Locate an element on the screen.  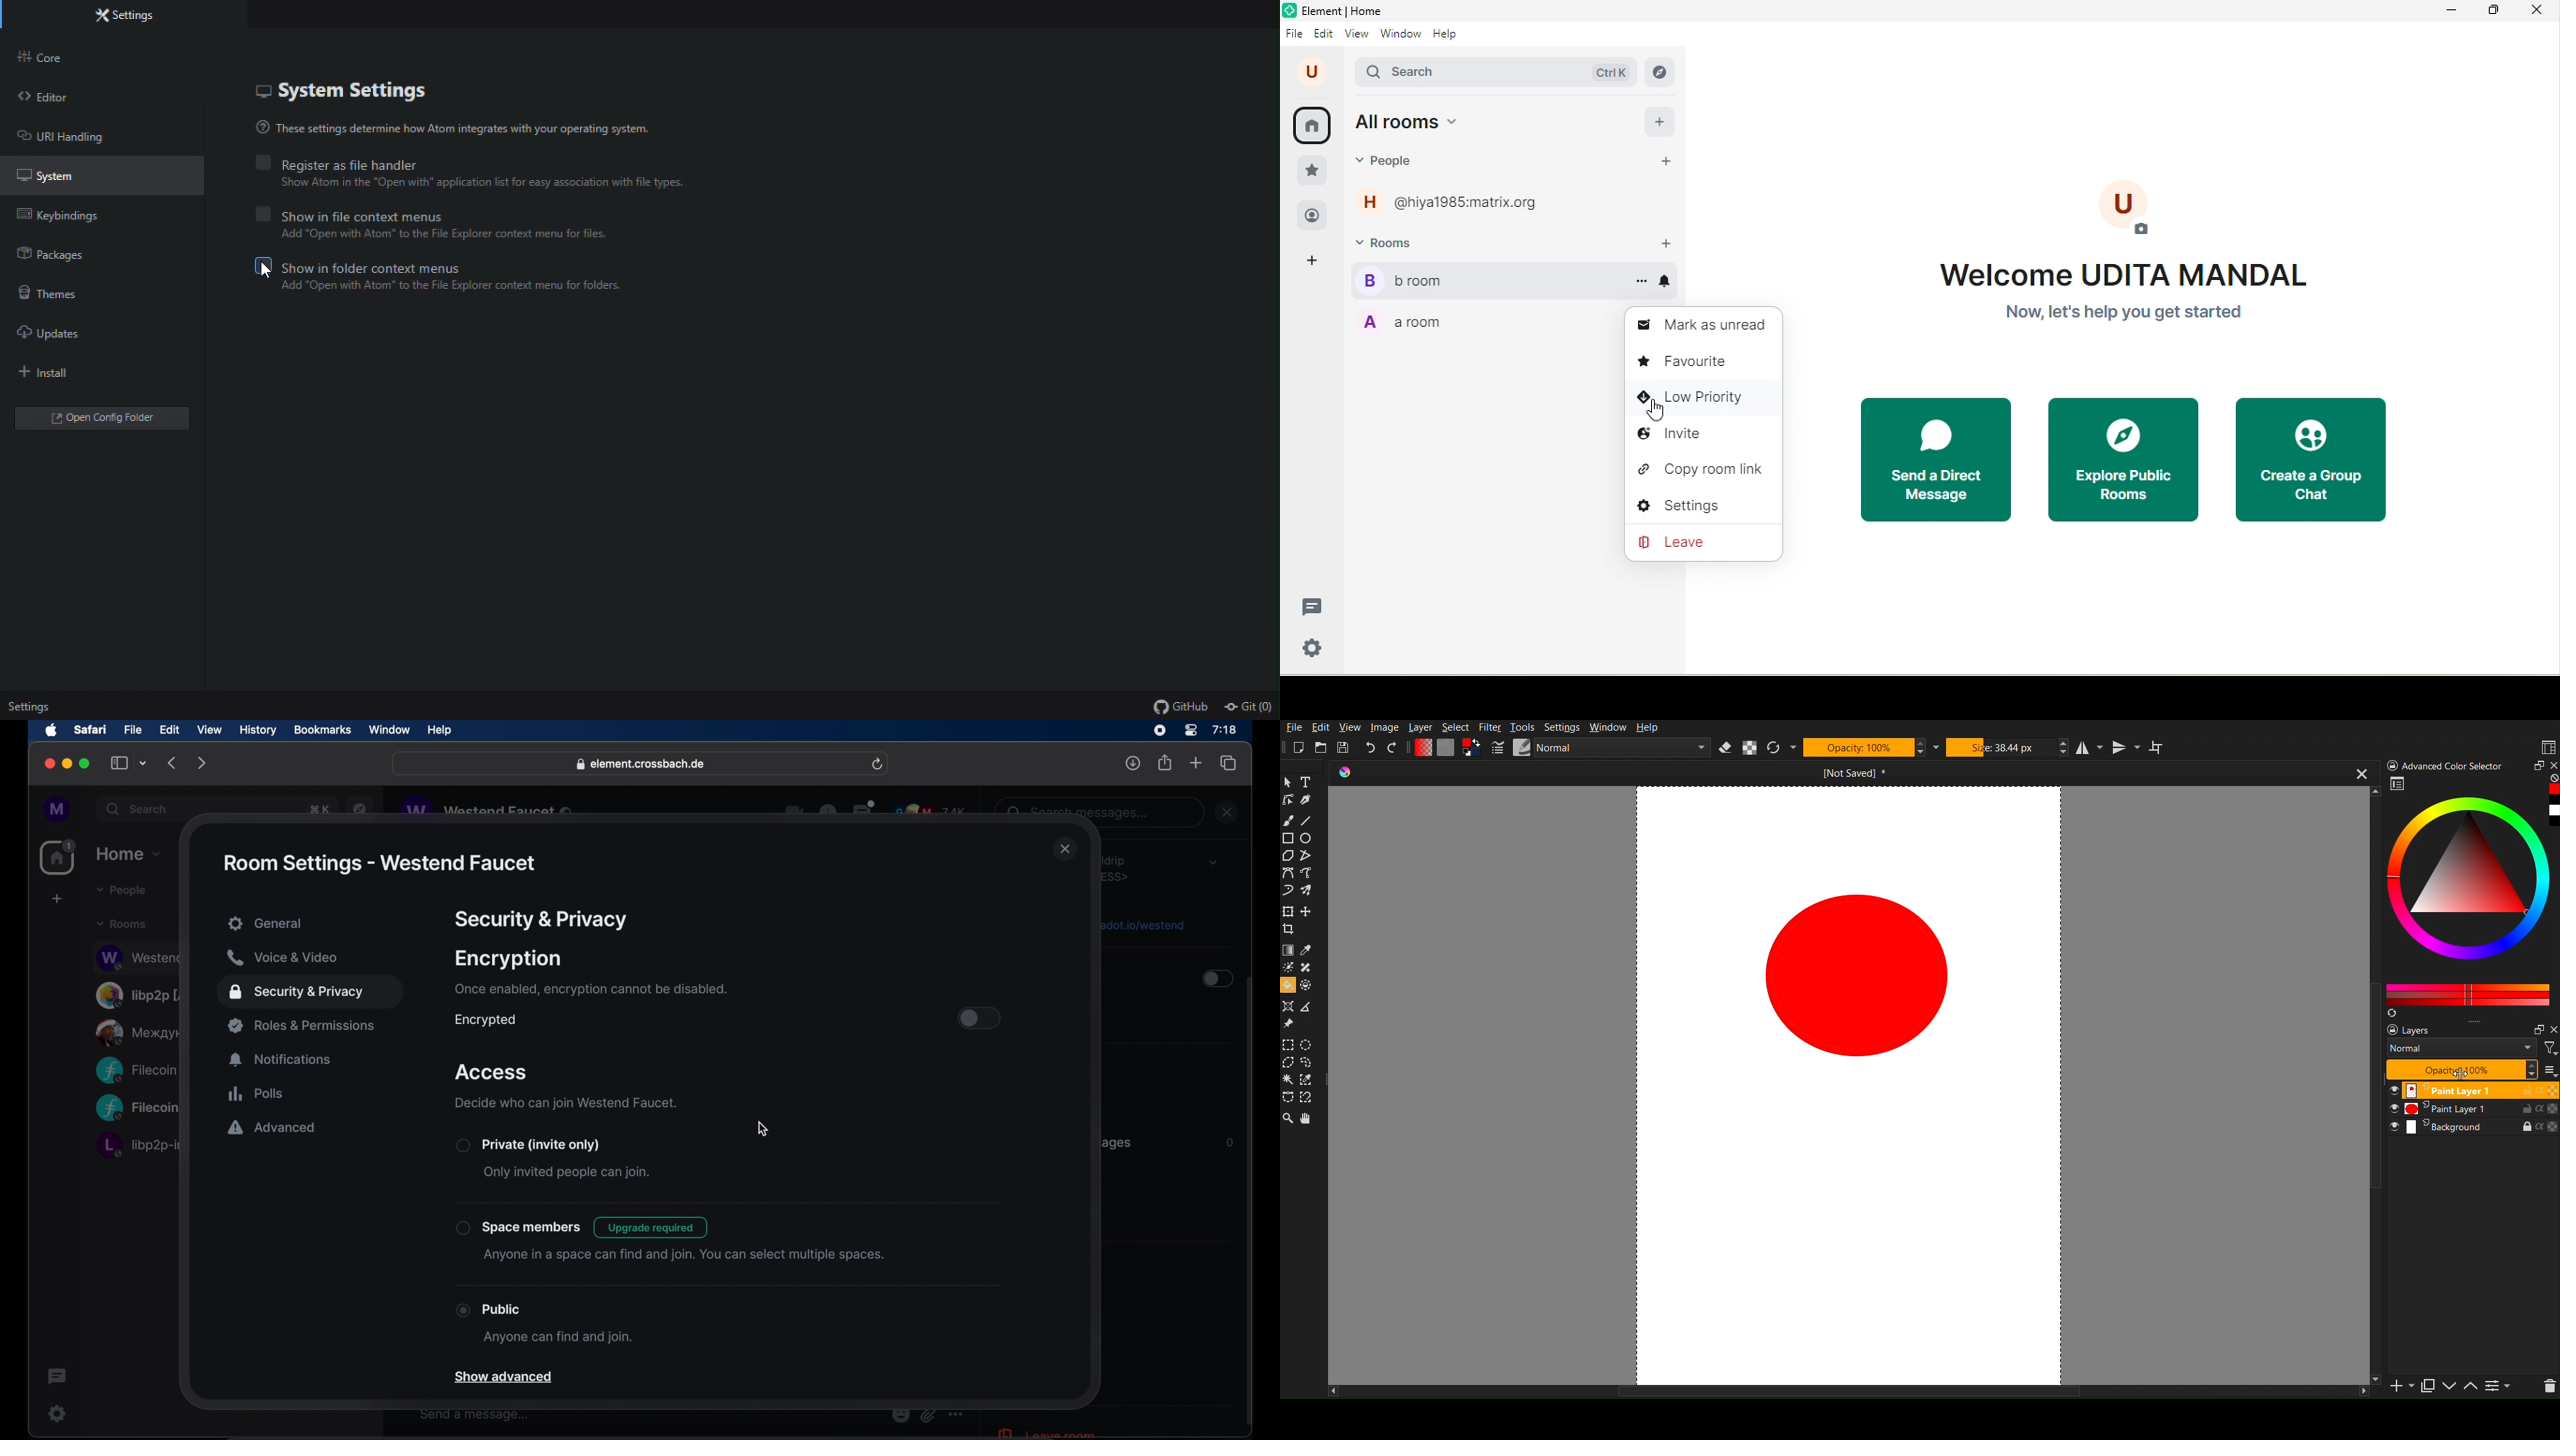
thread activity is located at coordinates (58, 1377).